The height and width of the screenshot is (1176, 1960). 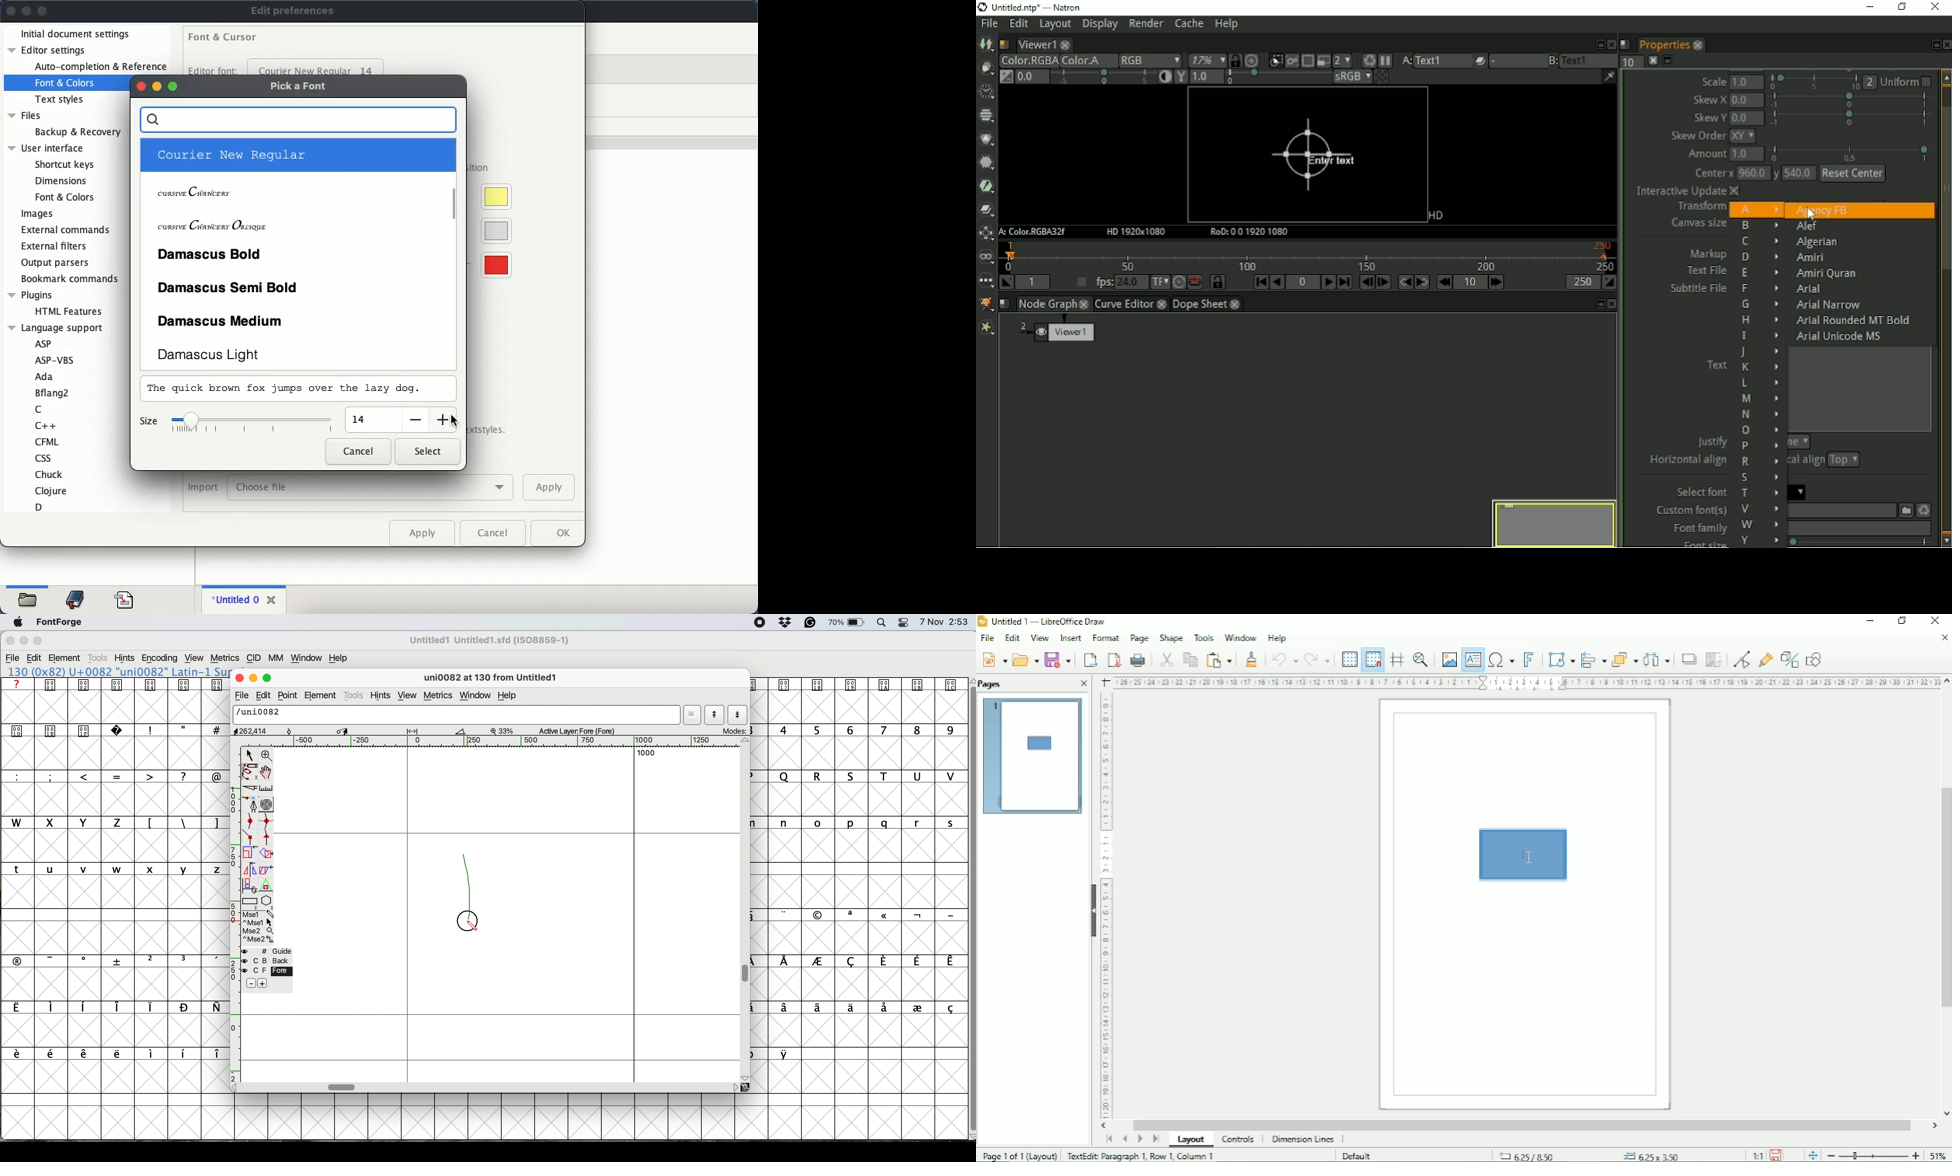 What do you see at coordinates (1696, 529) in the screenshot?
I see `Font family` at bounding box center [1696, 529].